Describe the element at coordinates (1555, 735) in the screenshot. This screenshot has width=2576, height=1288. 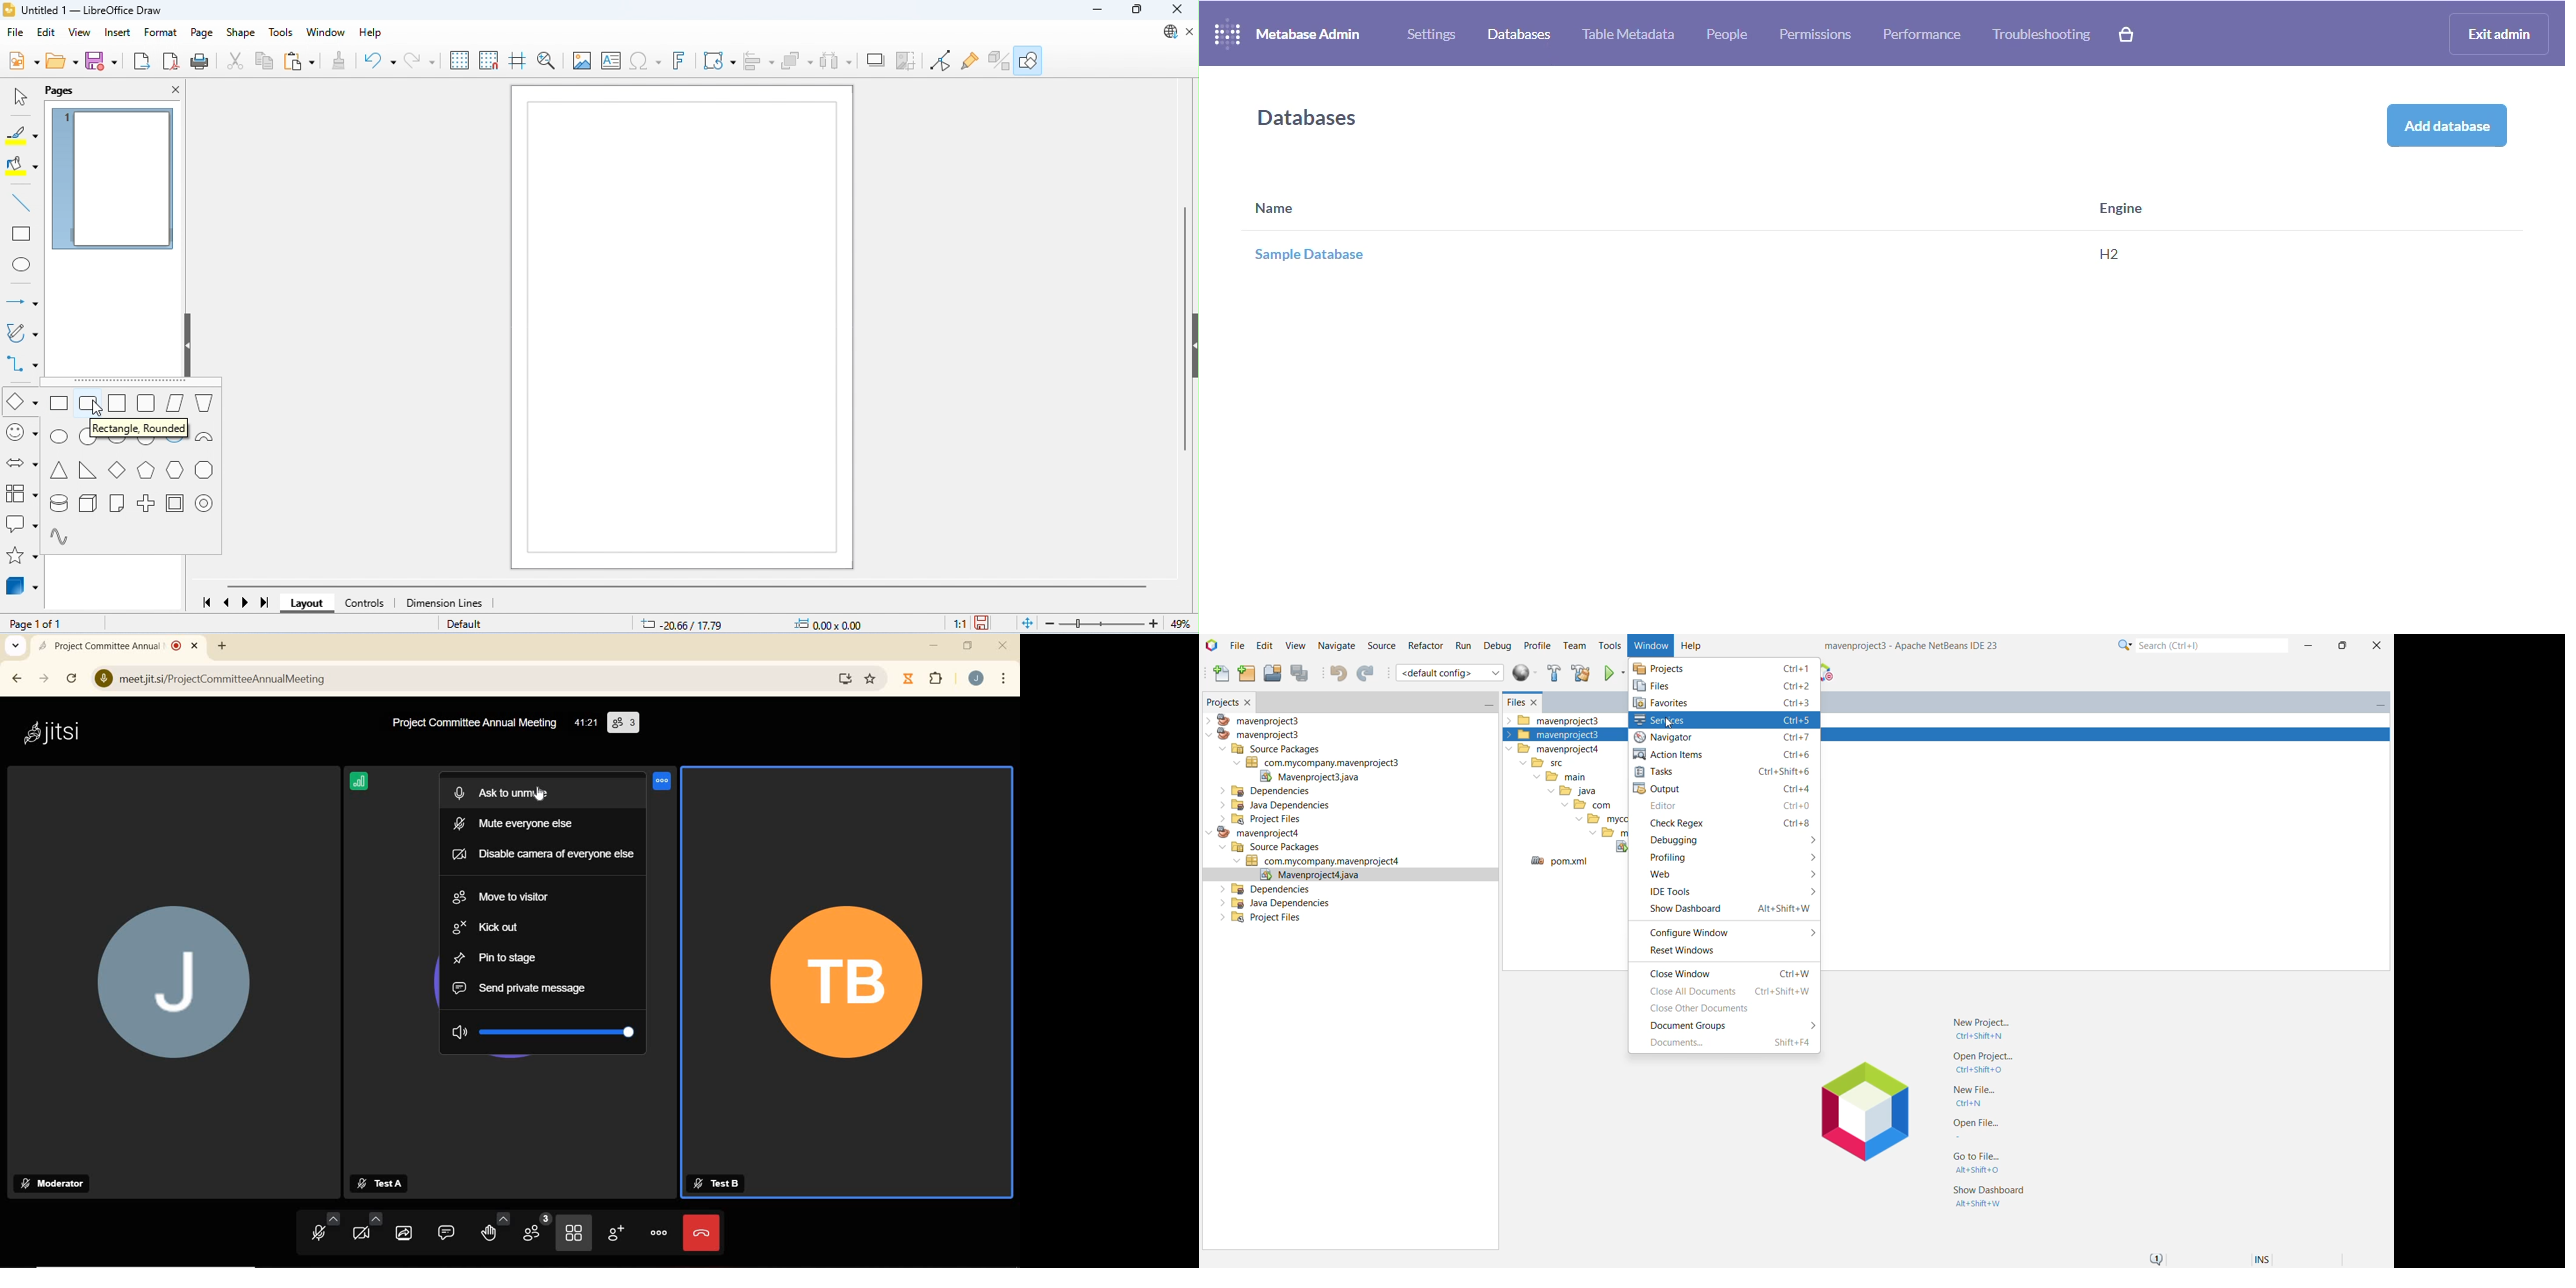
I see `mavenproject3` at that location.